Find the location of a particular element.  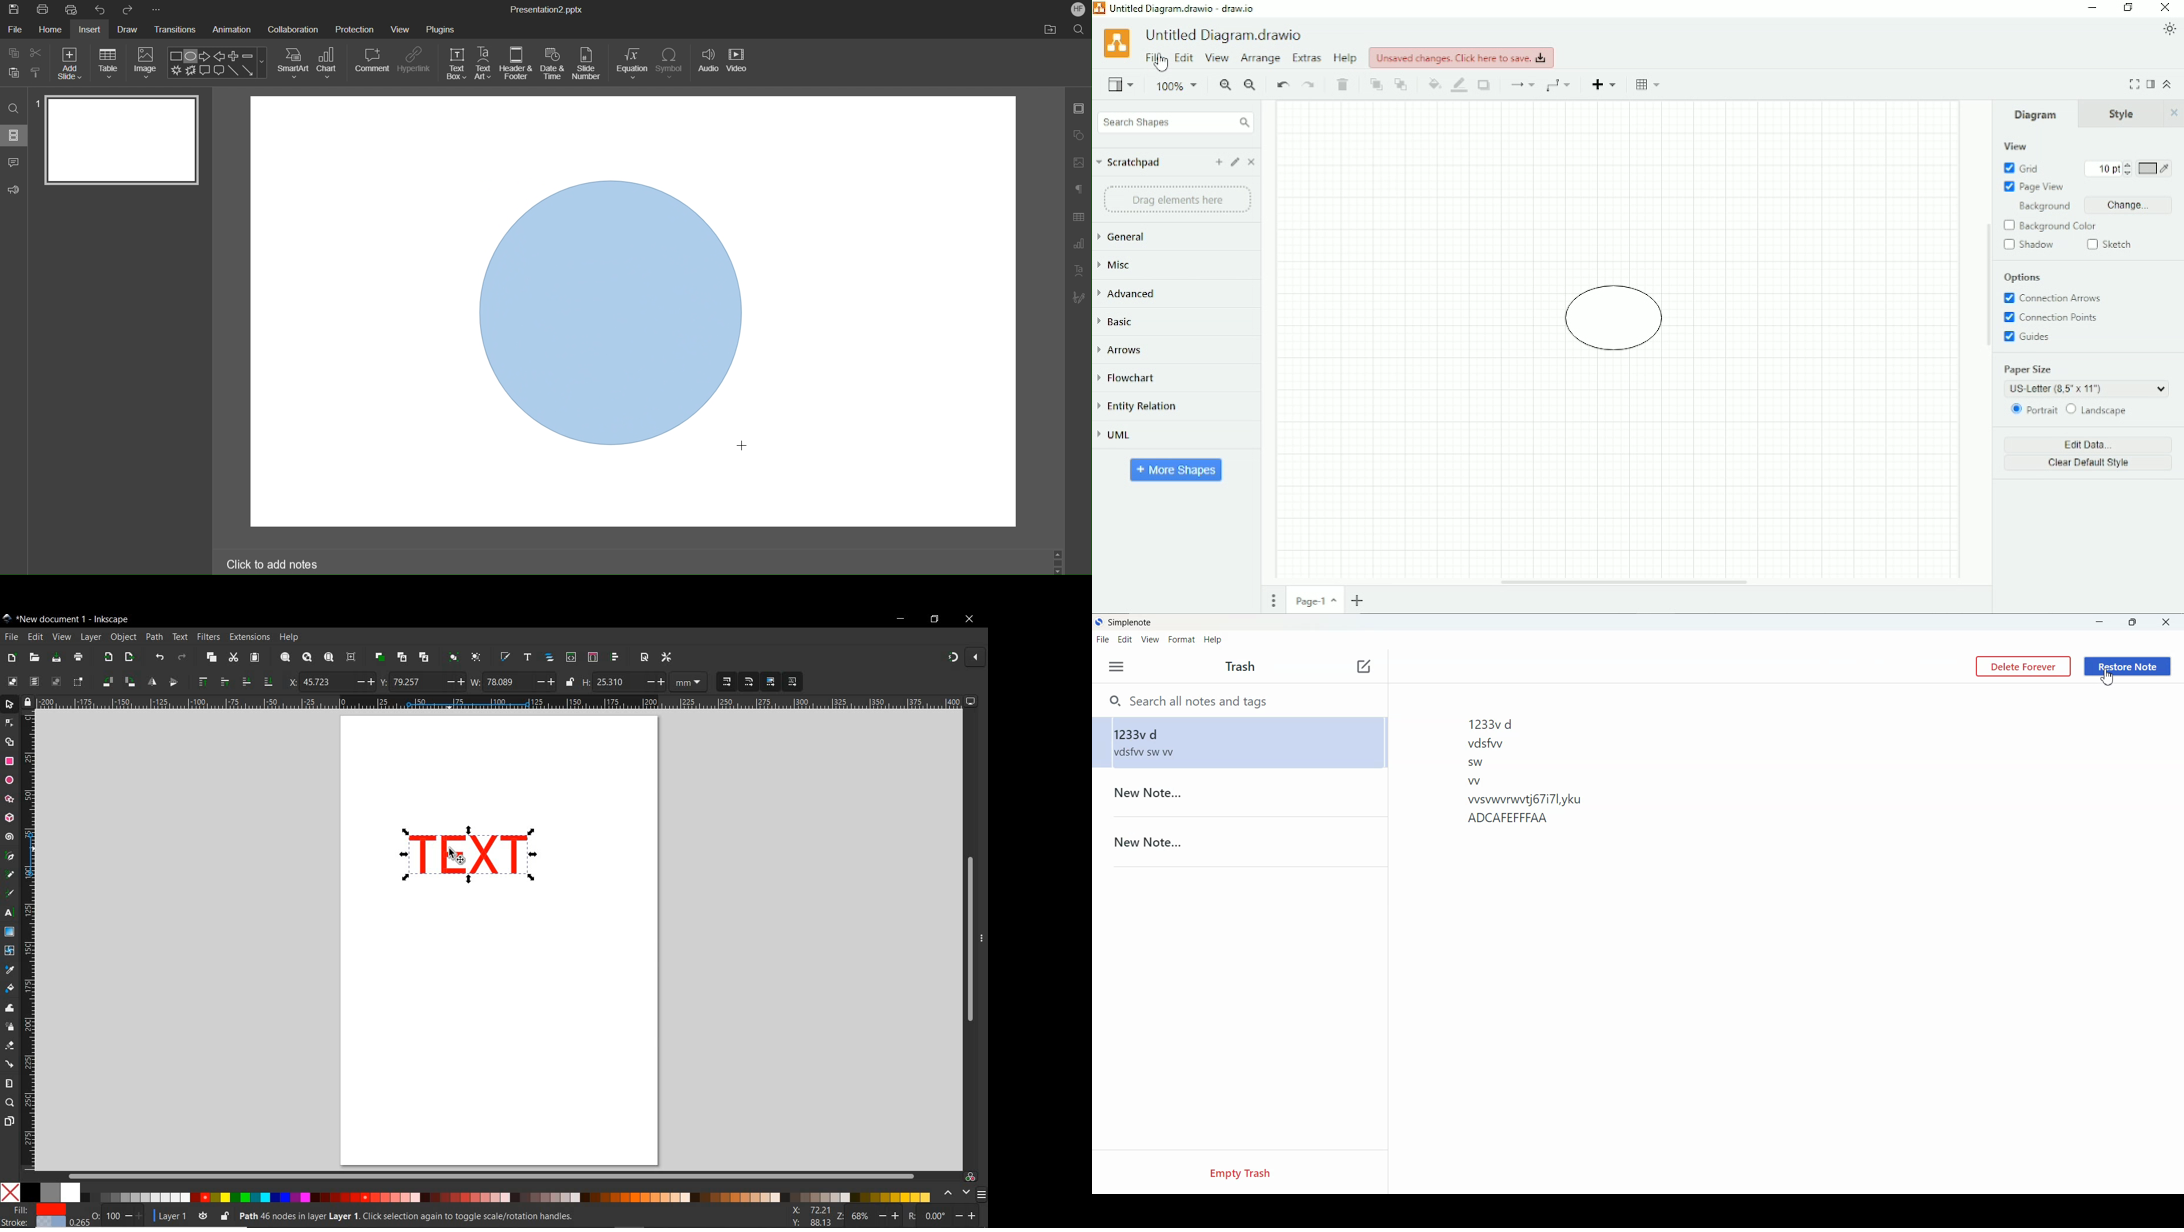

Account is located at coordinates (1076, 9).